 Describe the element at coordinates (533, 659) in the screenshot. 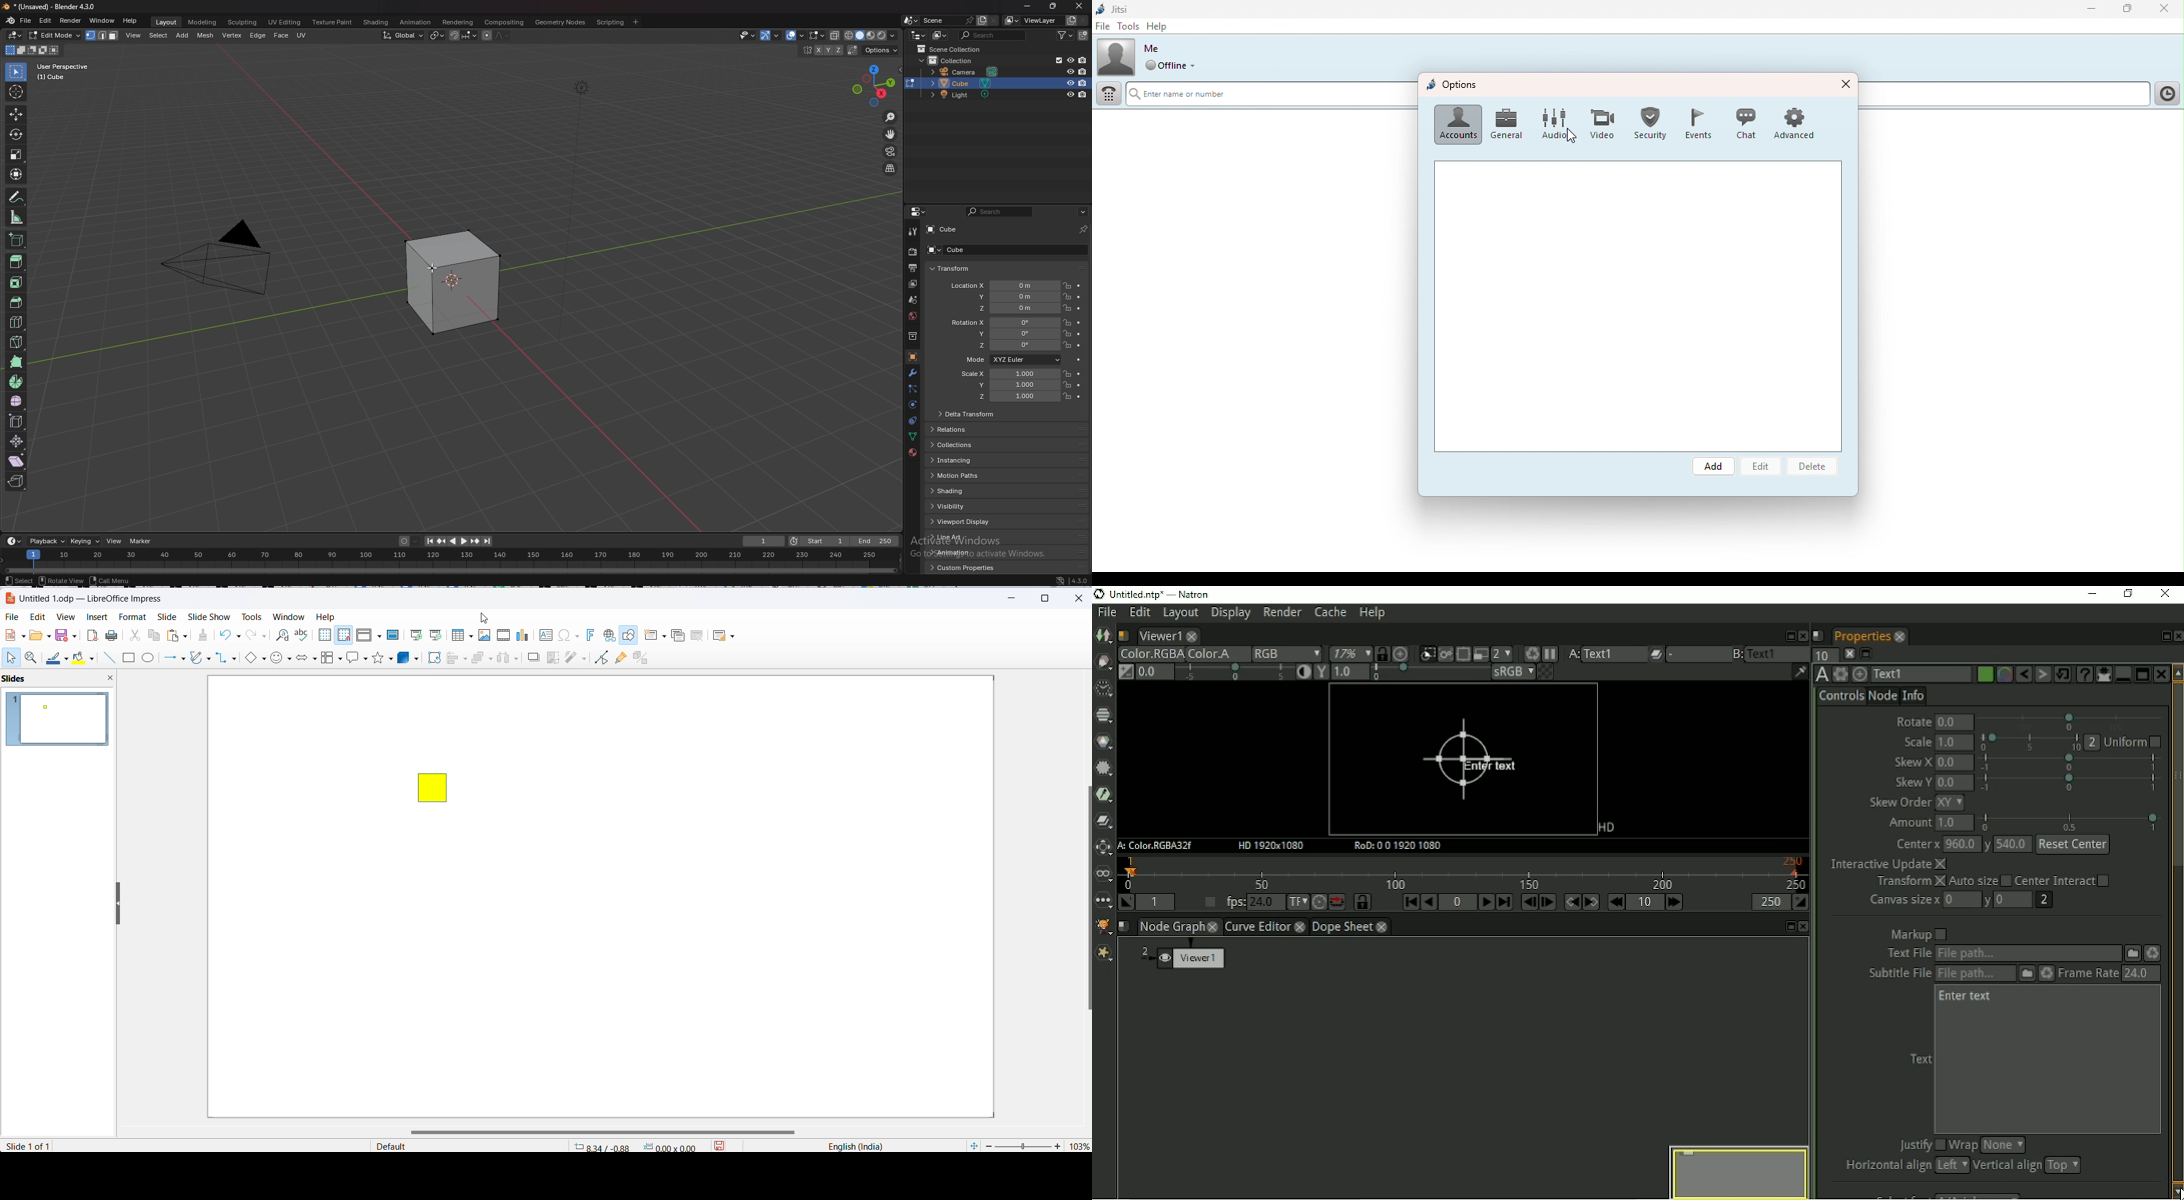

I see `shadow` at that location.